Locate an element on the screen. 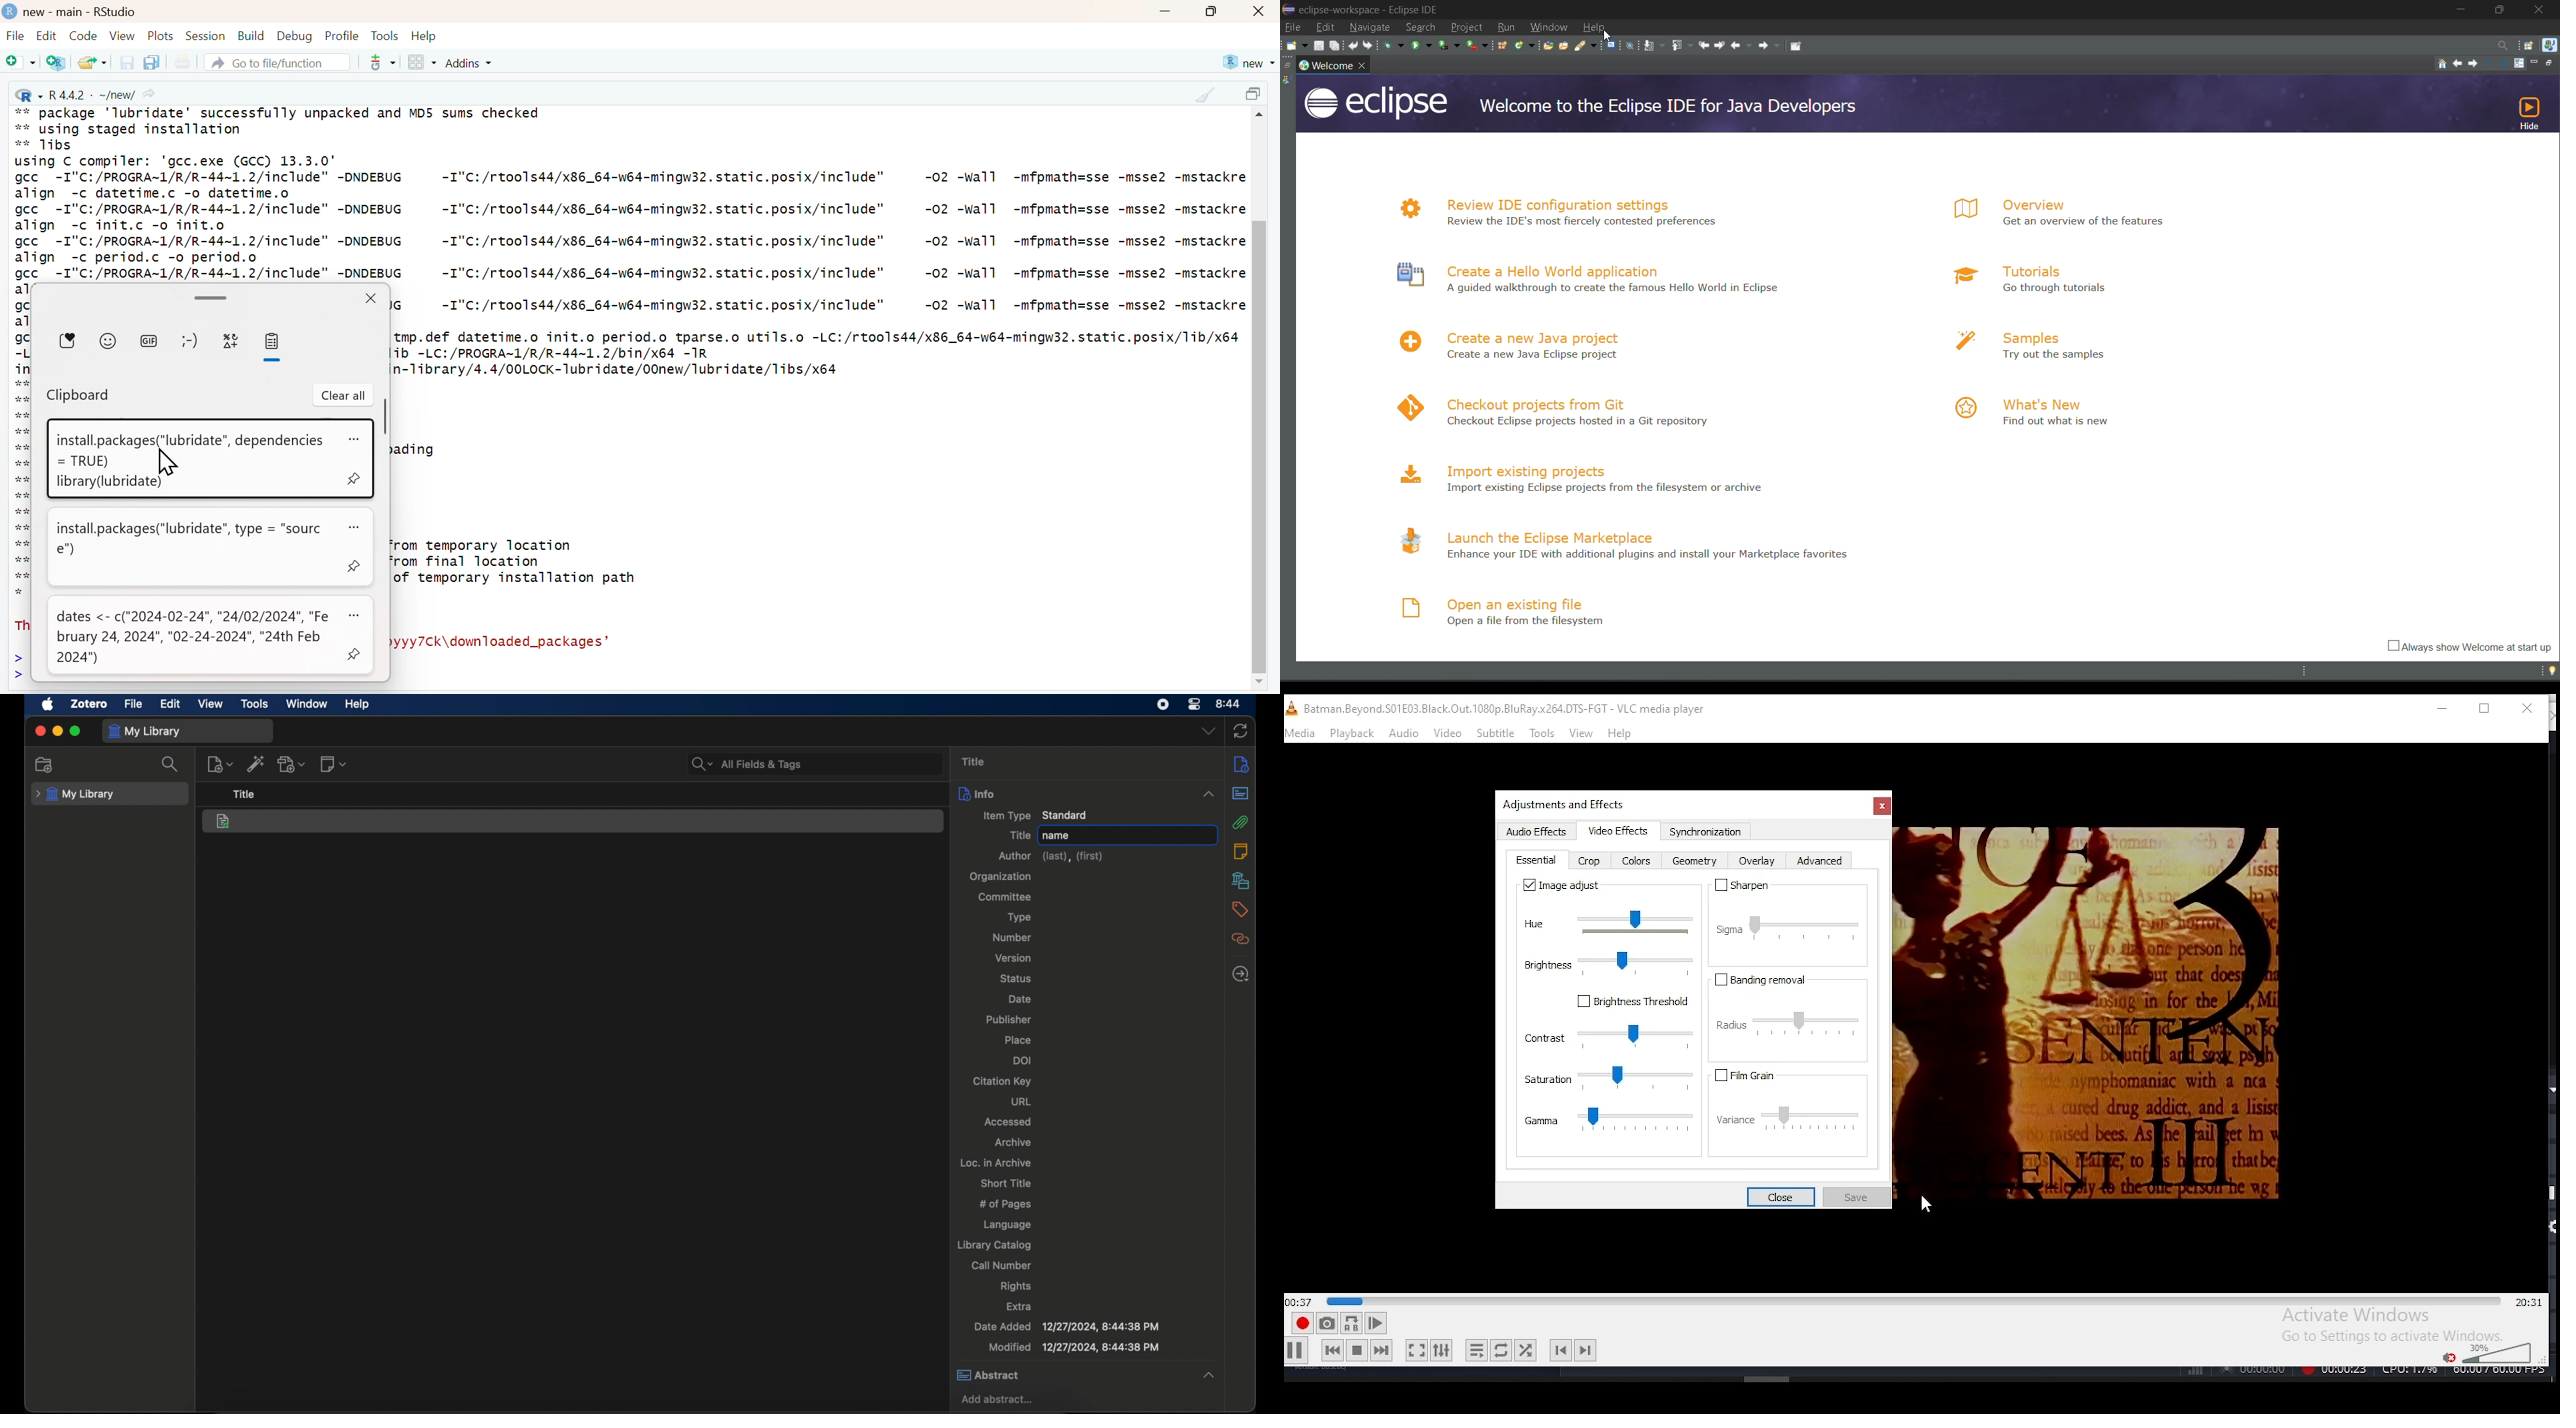 The width and height of the screenshot is (2576, 1428). new collection is located at coordinates (45, 765).